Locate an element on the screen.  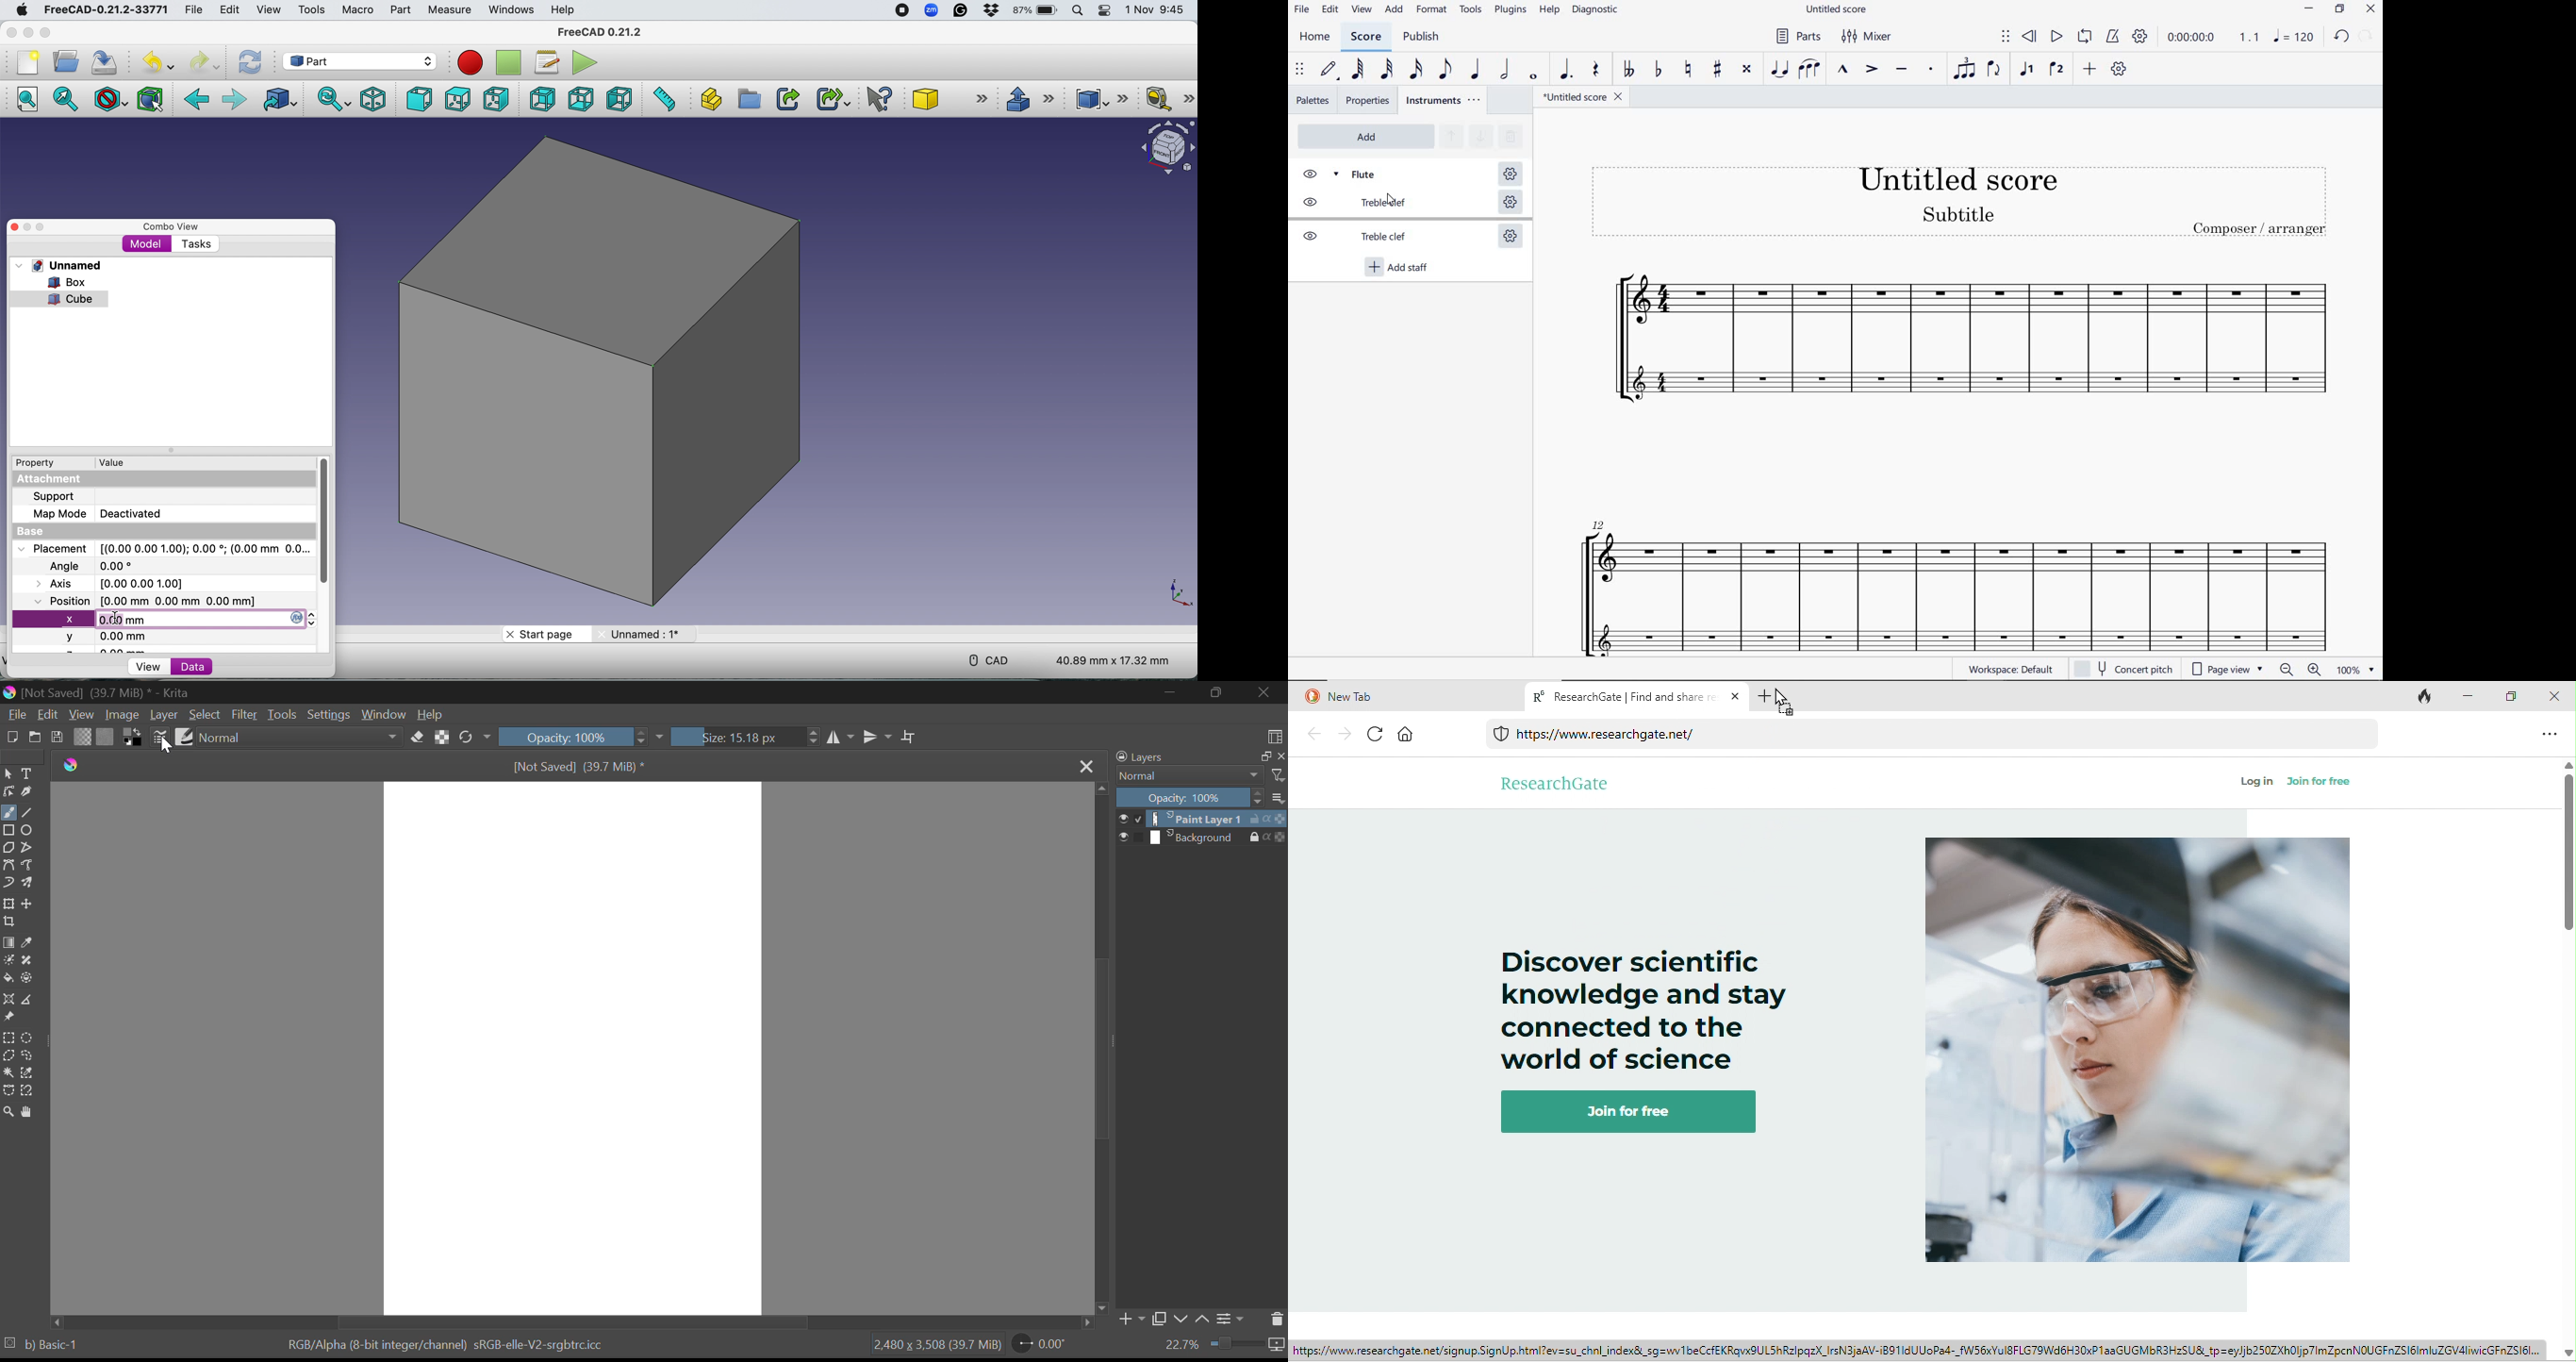
Box is located at coordinates (58, 282).